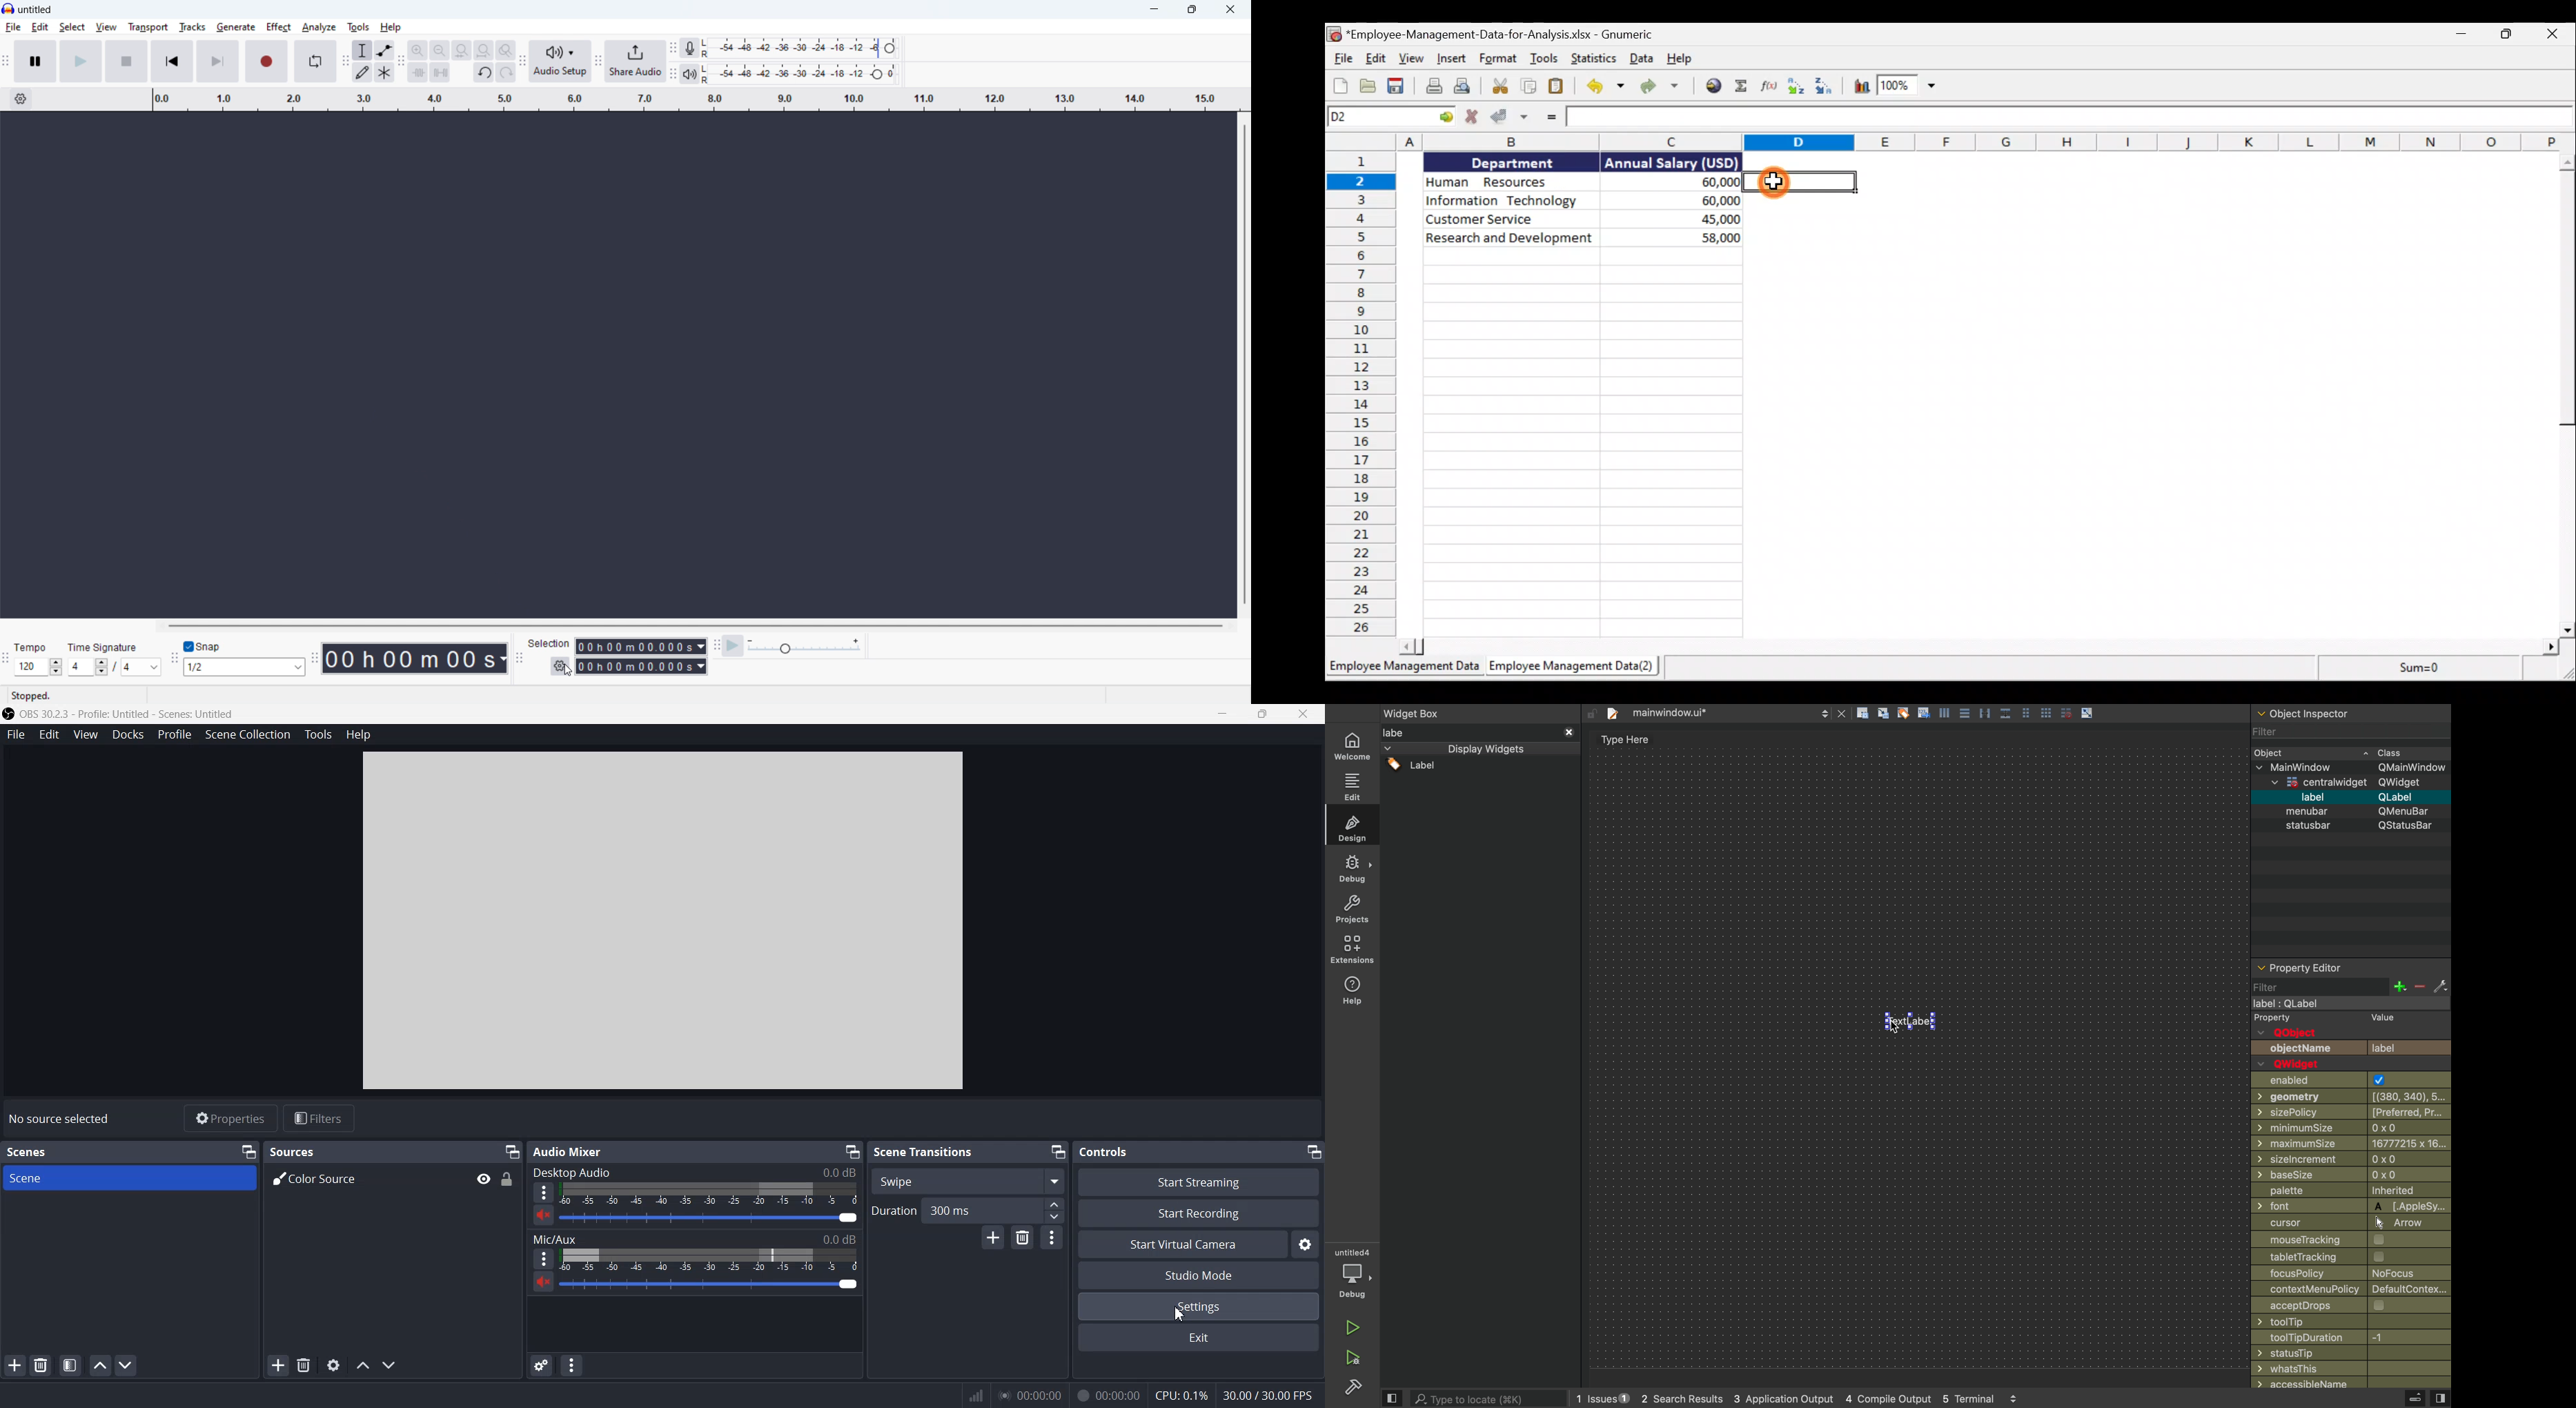  What do you see at coordinates (248, 734) in the screenshot?
I see `Scene Collection` at bounding box center [248, 734].